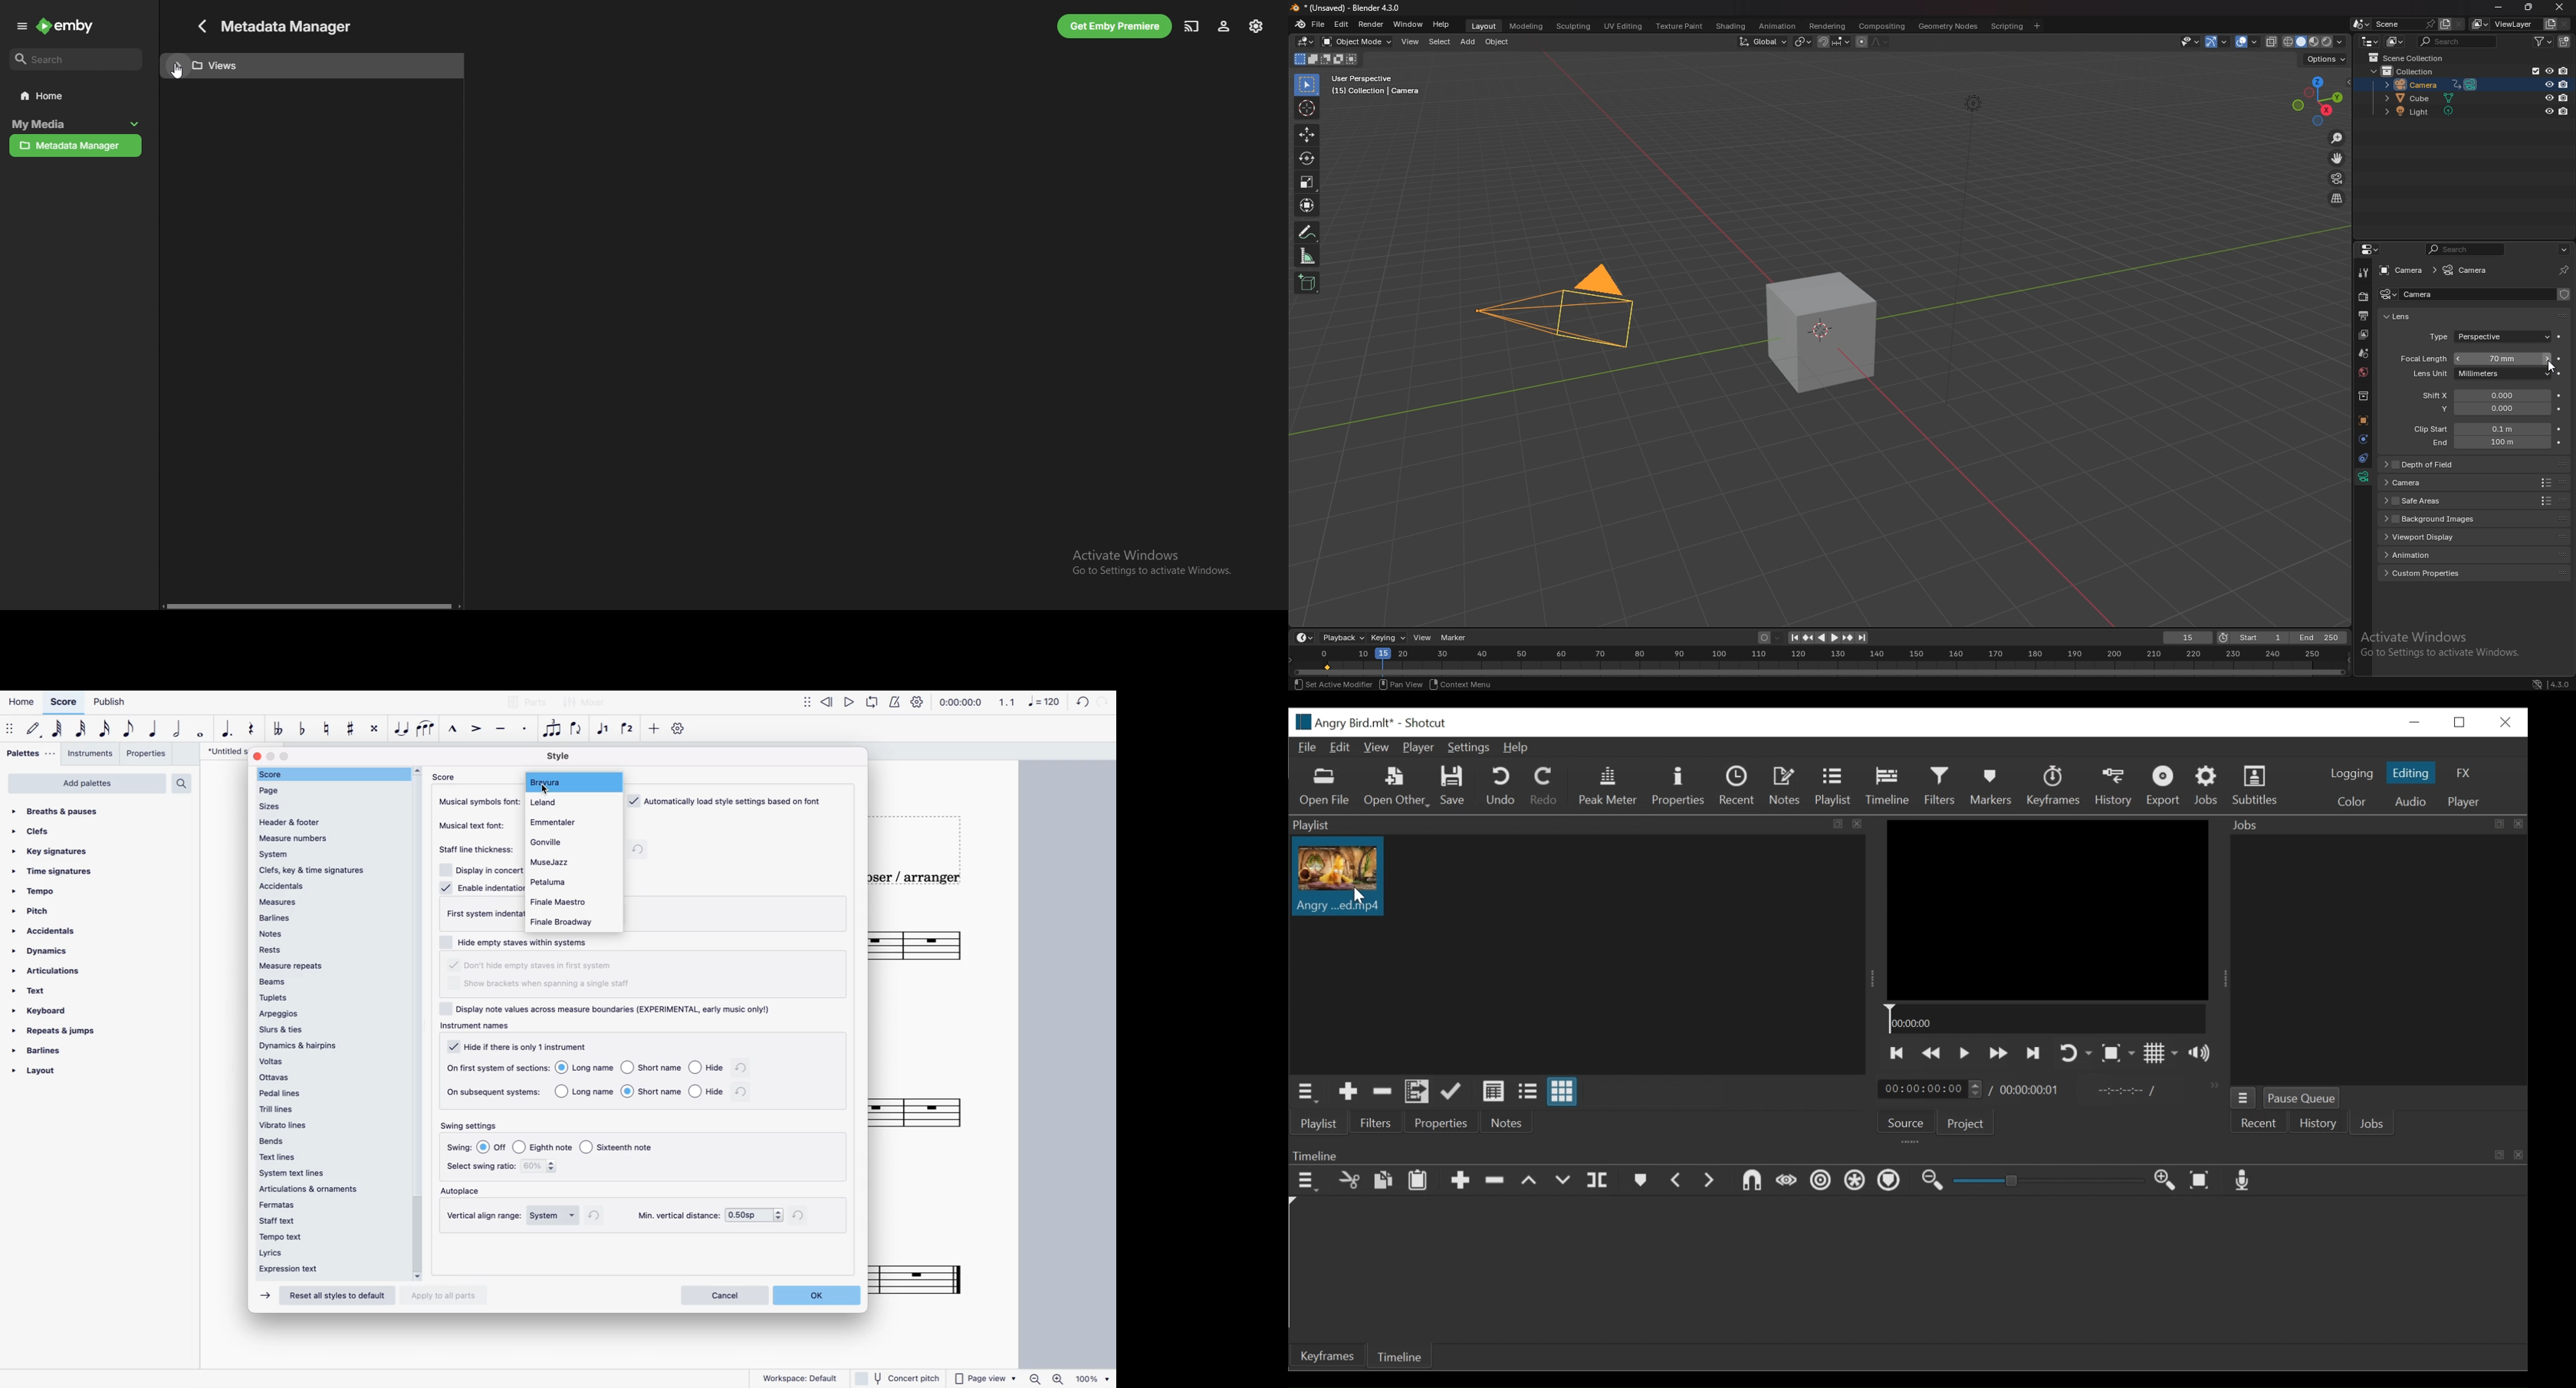 Image resolution: width=2576 pixels, height=1400 pixels. Describe the element at coordinates (2388, 295) in the screenshot. I see `camera` at that location.